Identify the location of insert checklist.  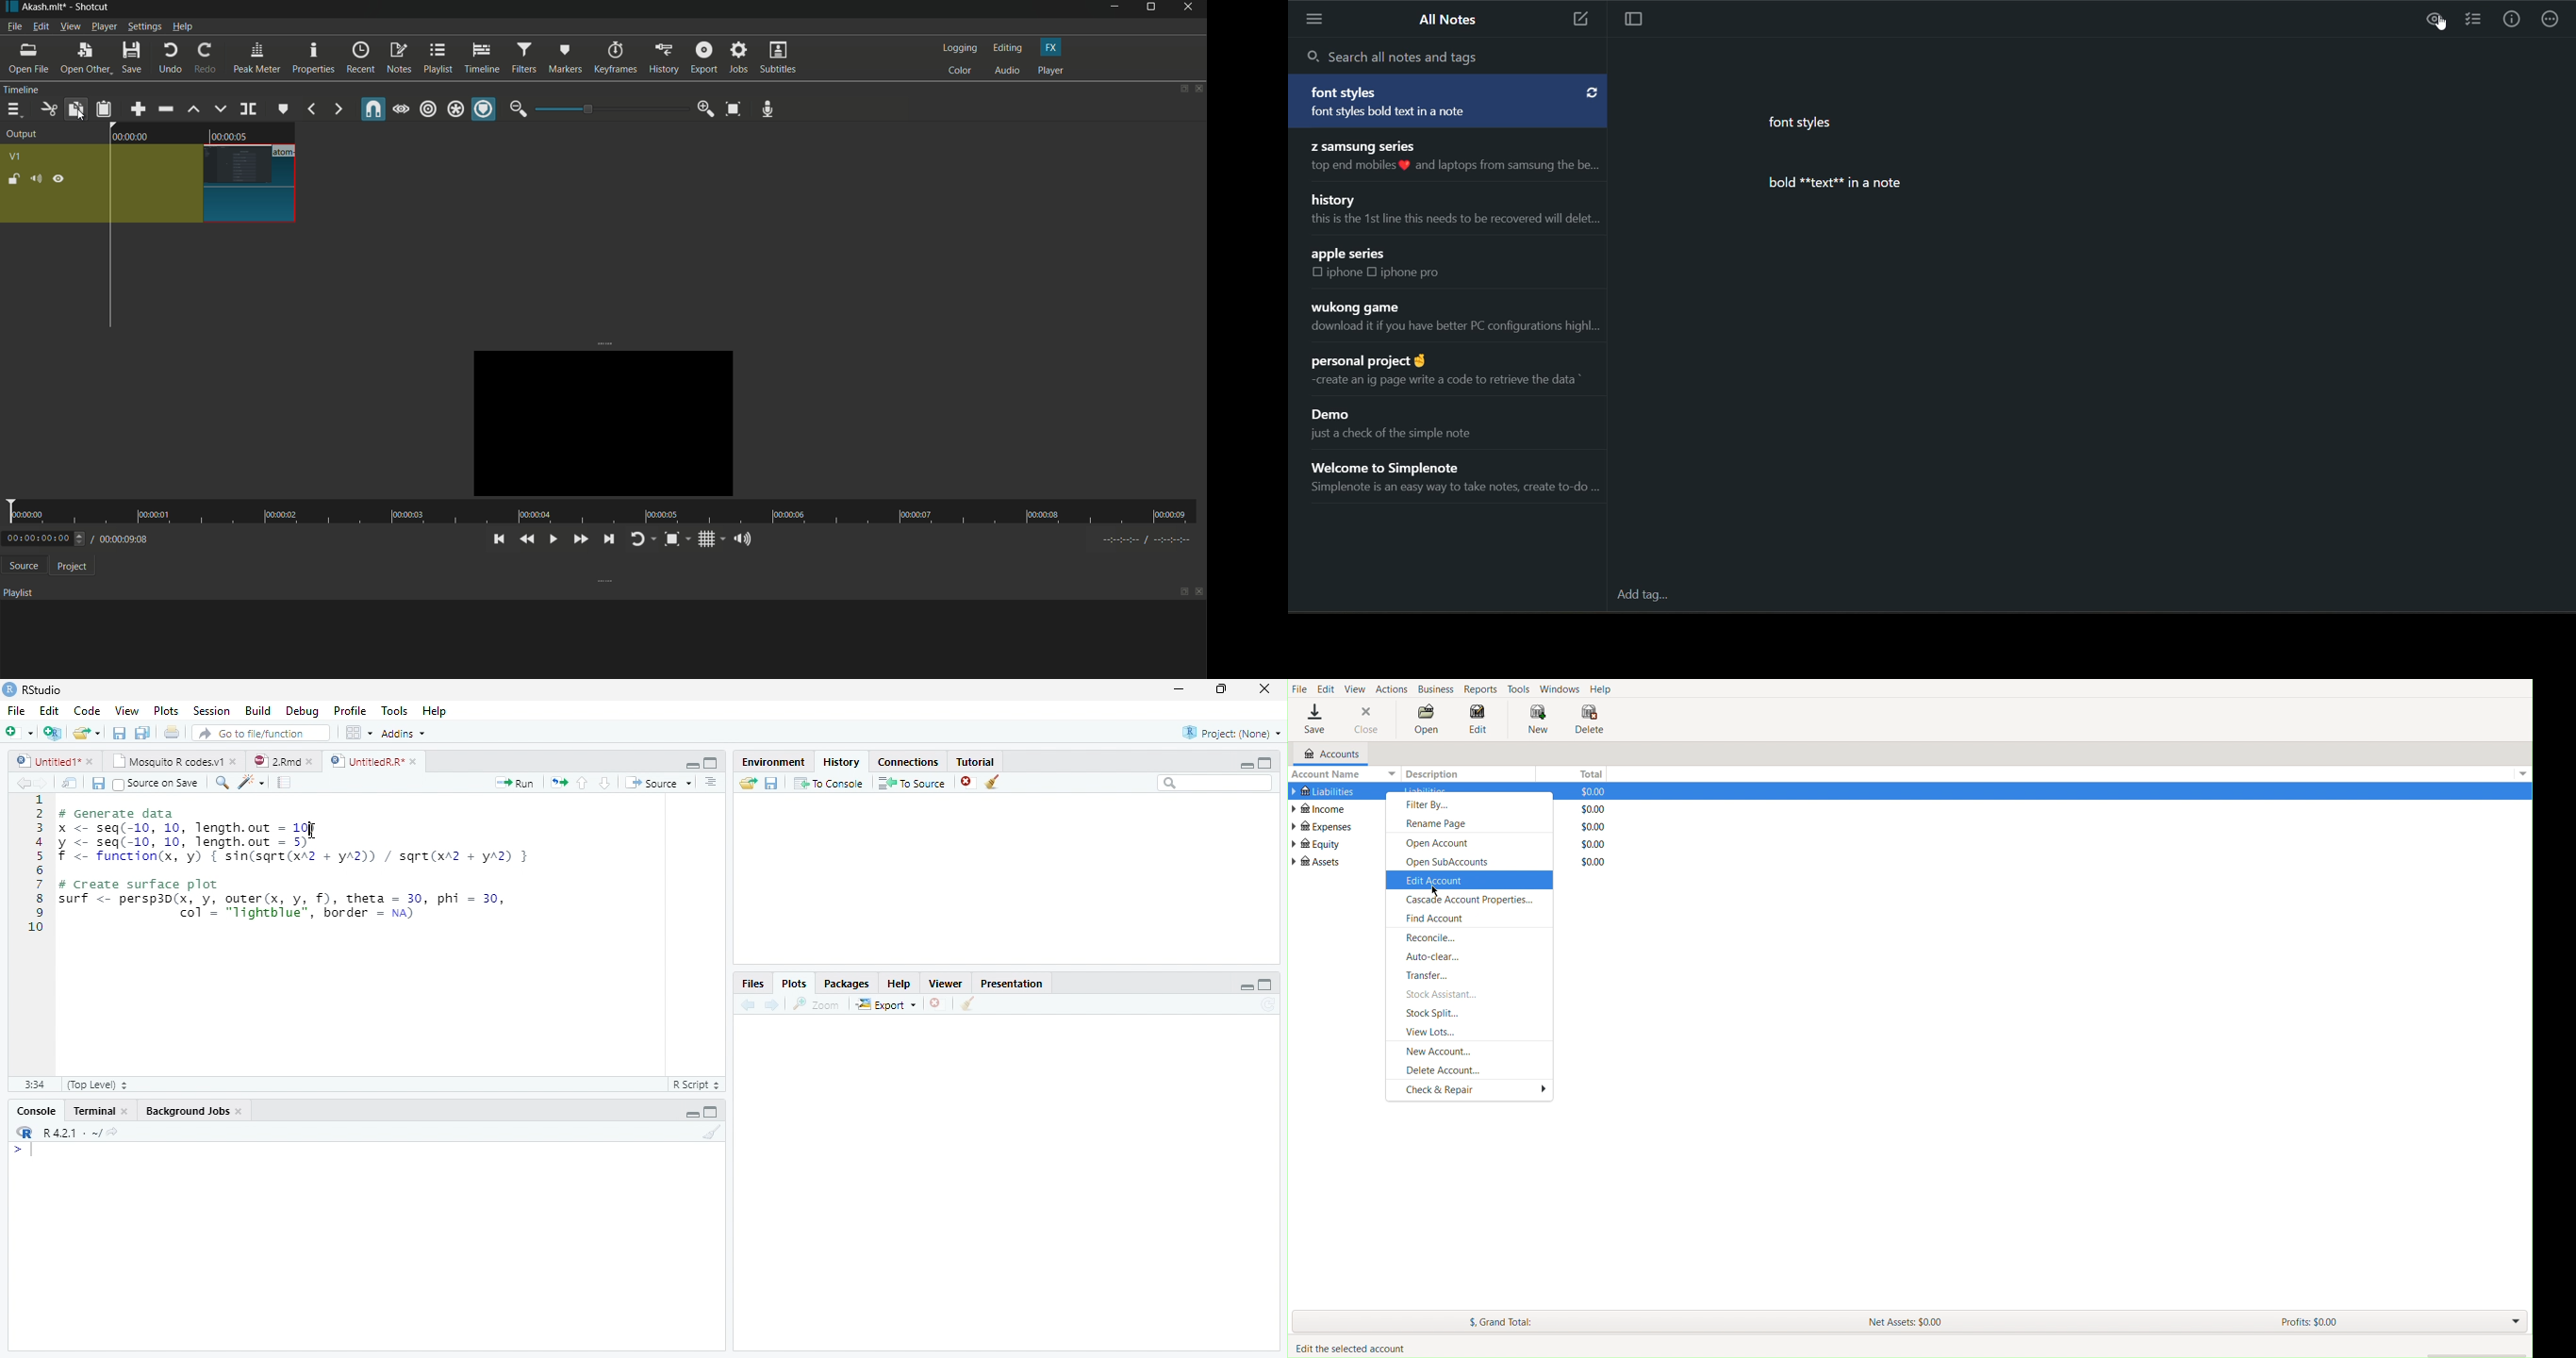
(2473, 21).